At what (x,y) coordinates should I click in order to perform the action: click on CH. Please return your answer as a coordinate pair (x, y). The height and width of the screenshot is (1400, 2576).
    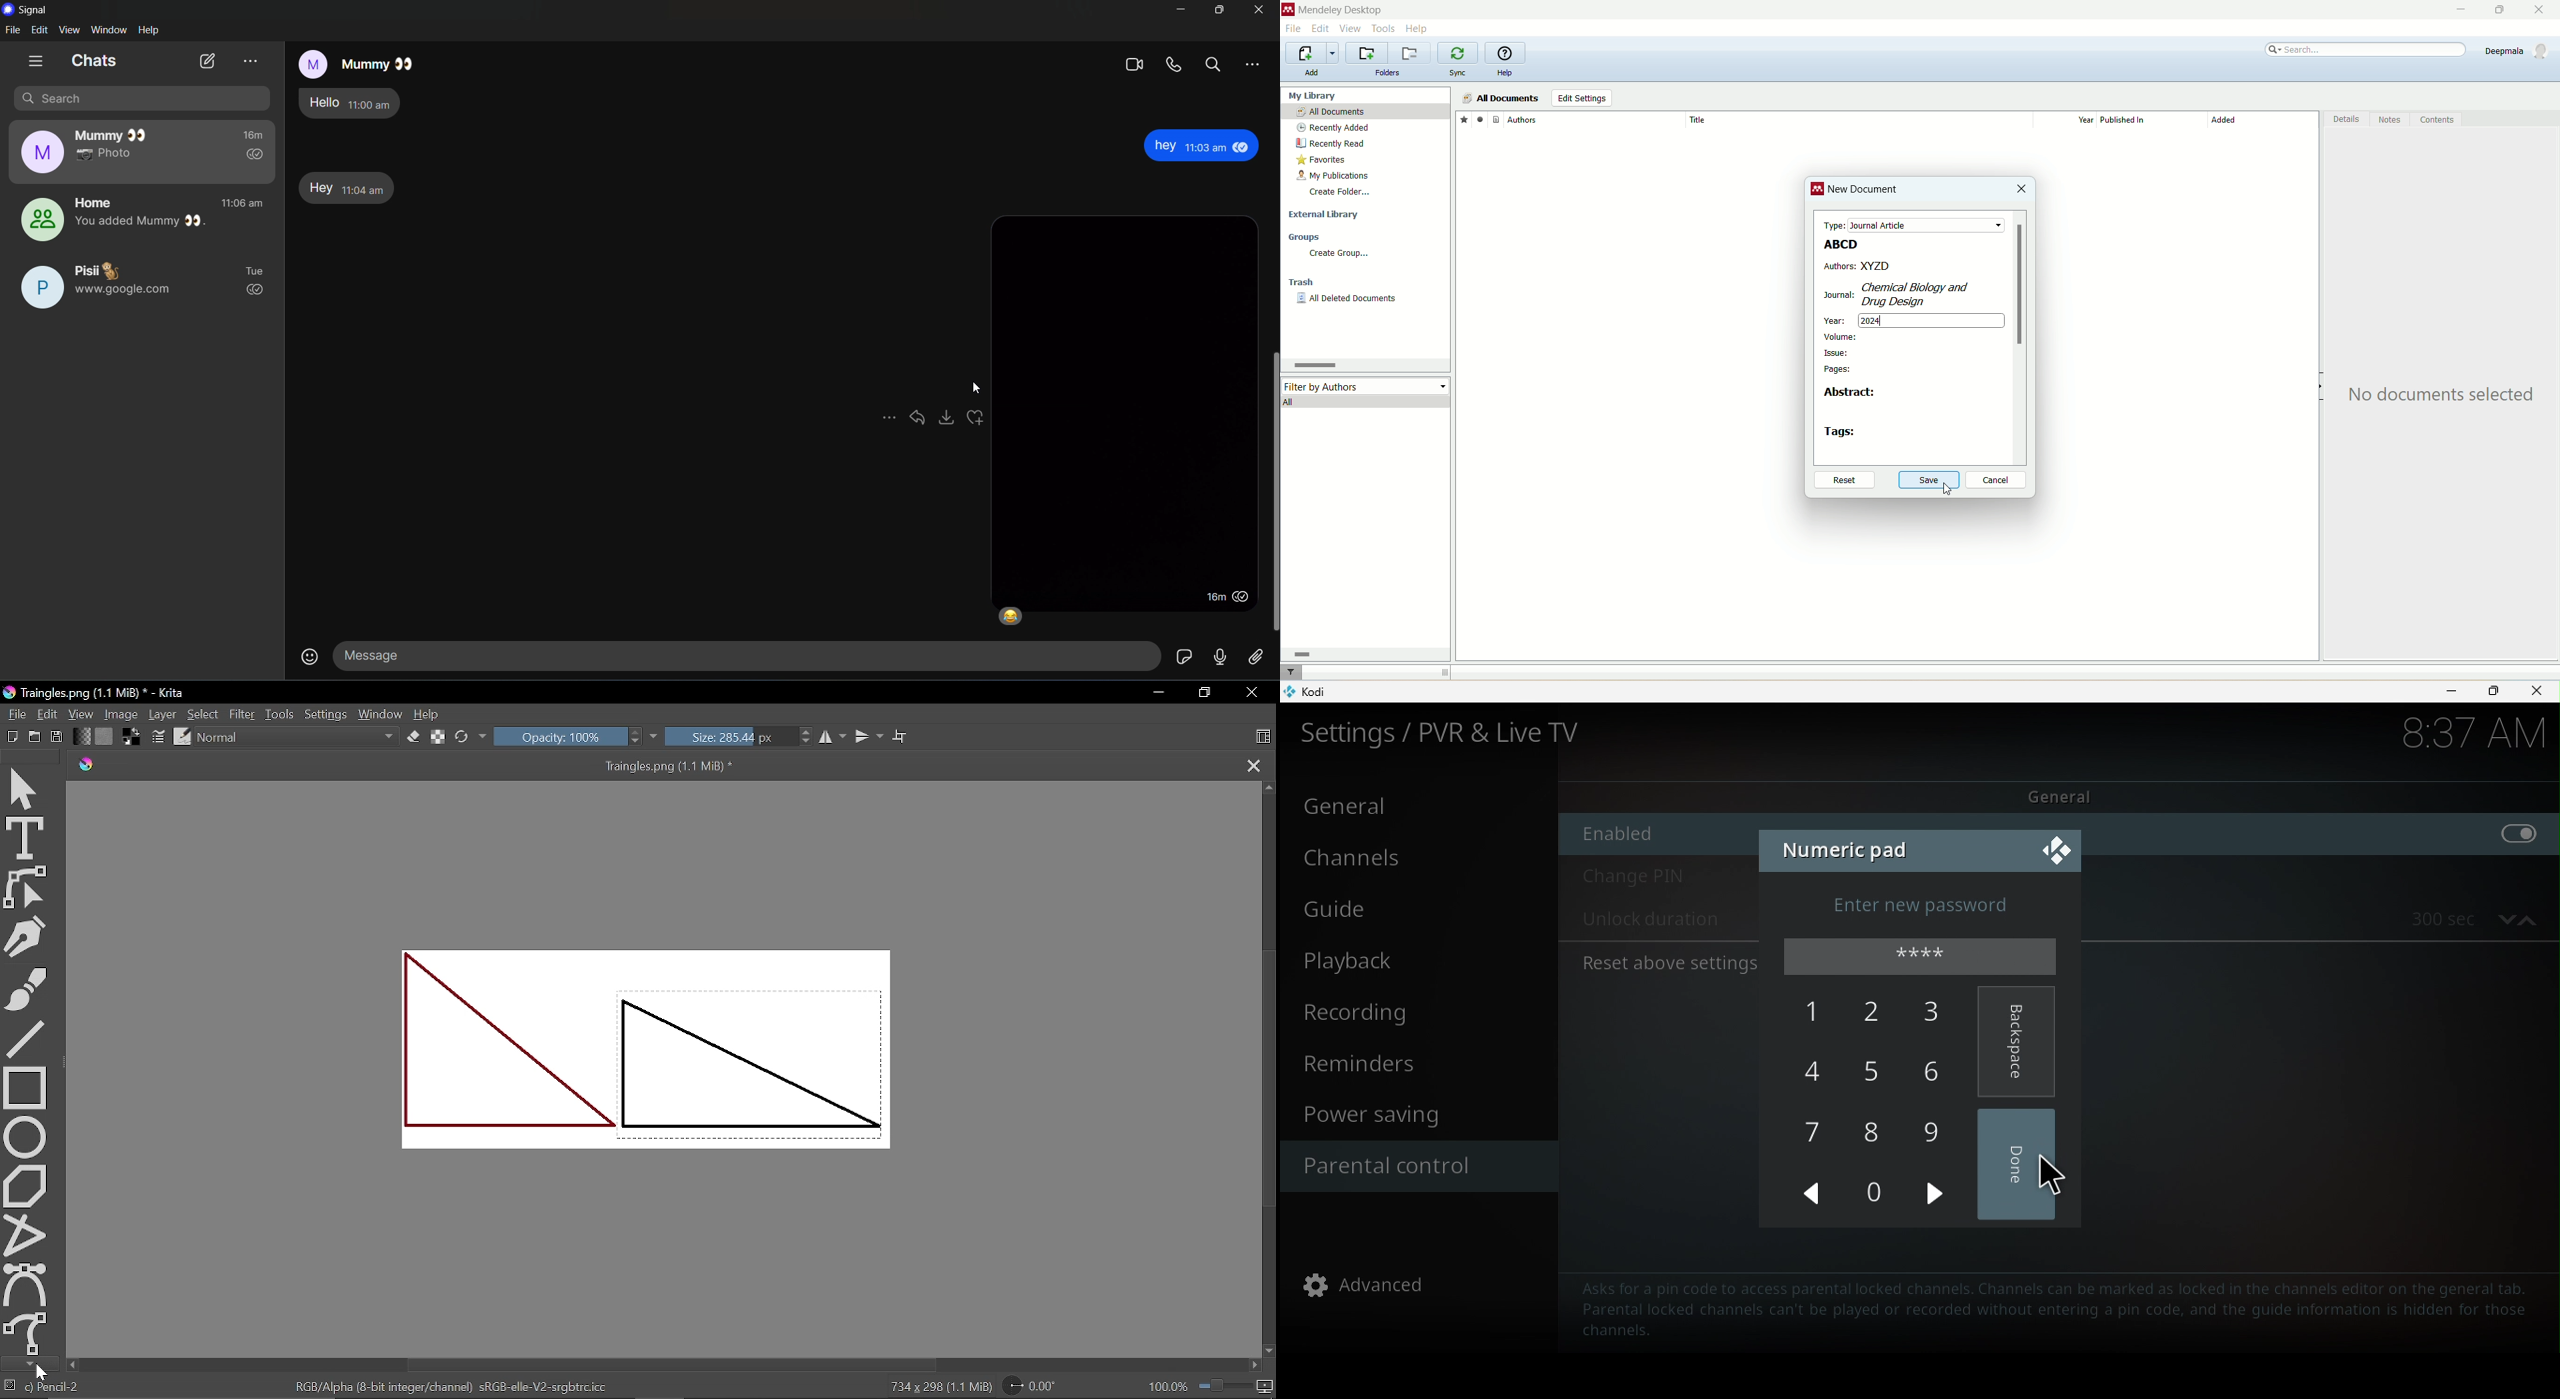
    Looking at the image, I should click on (1926, 287).